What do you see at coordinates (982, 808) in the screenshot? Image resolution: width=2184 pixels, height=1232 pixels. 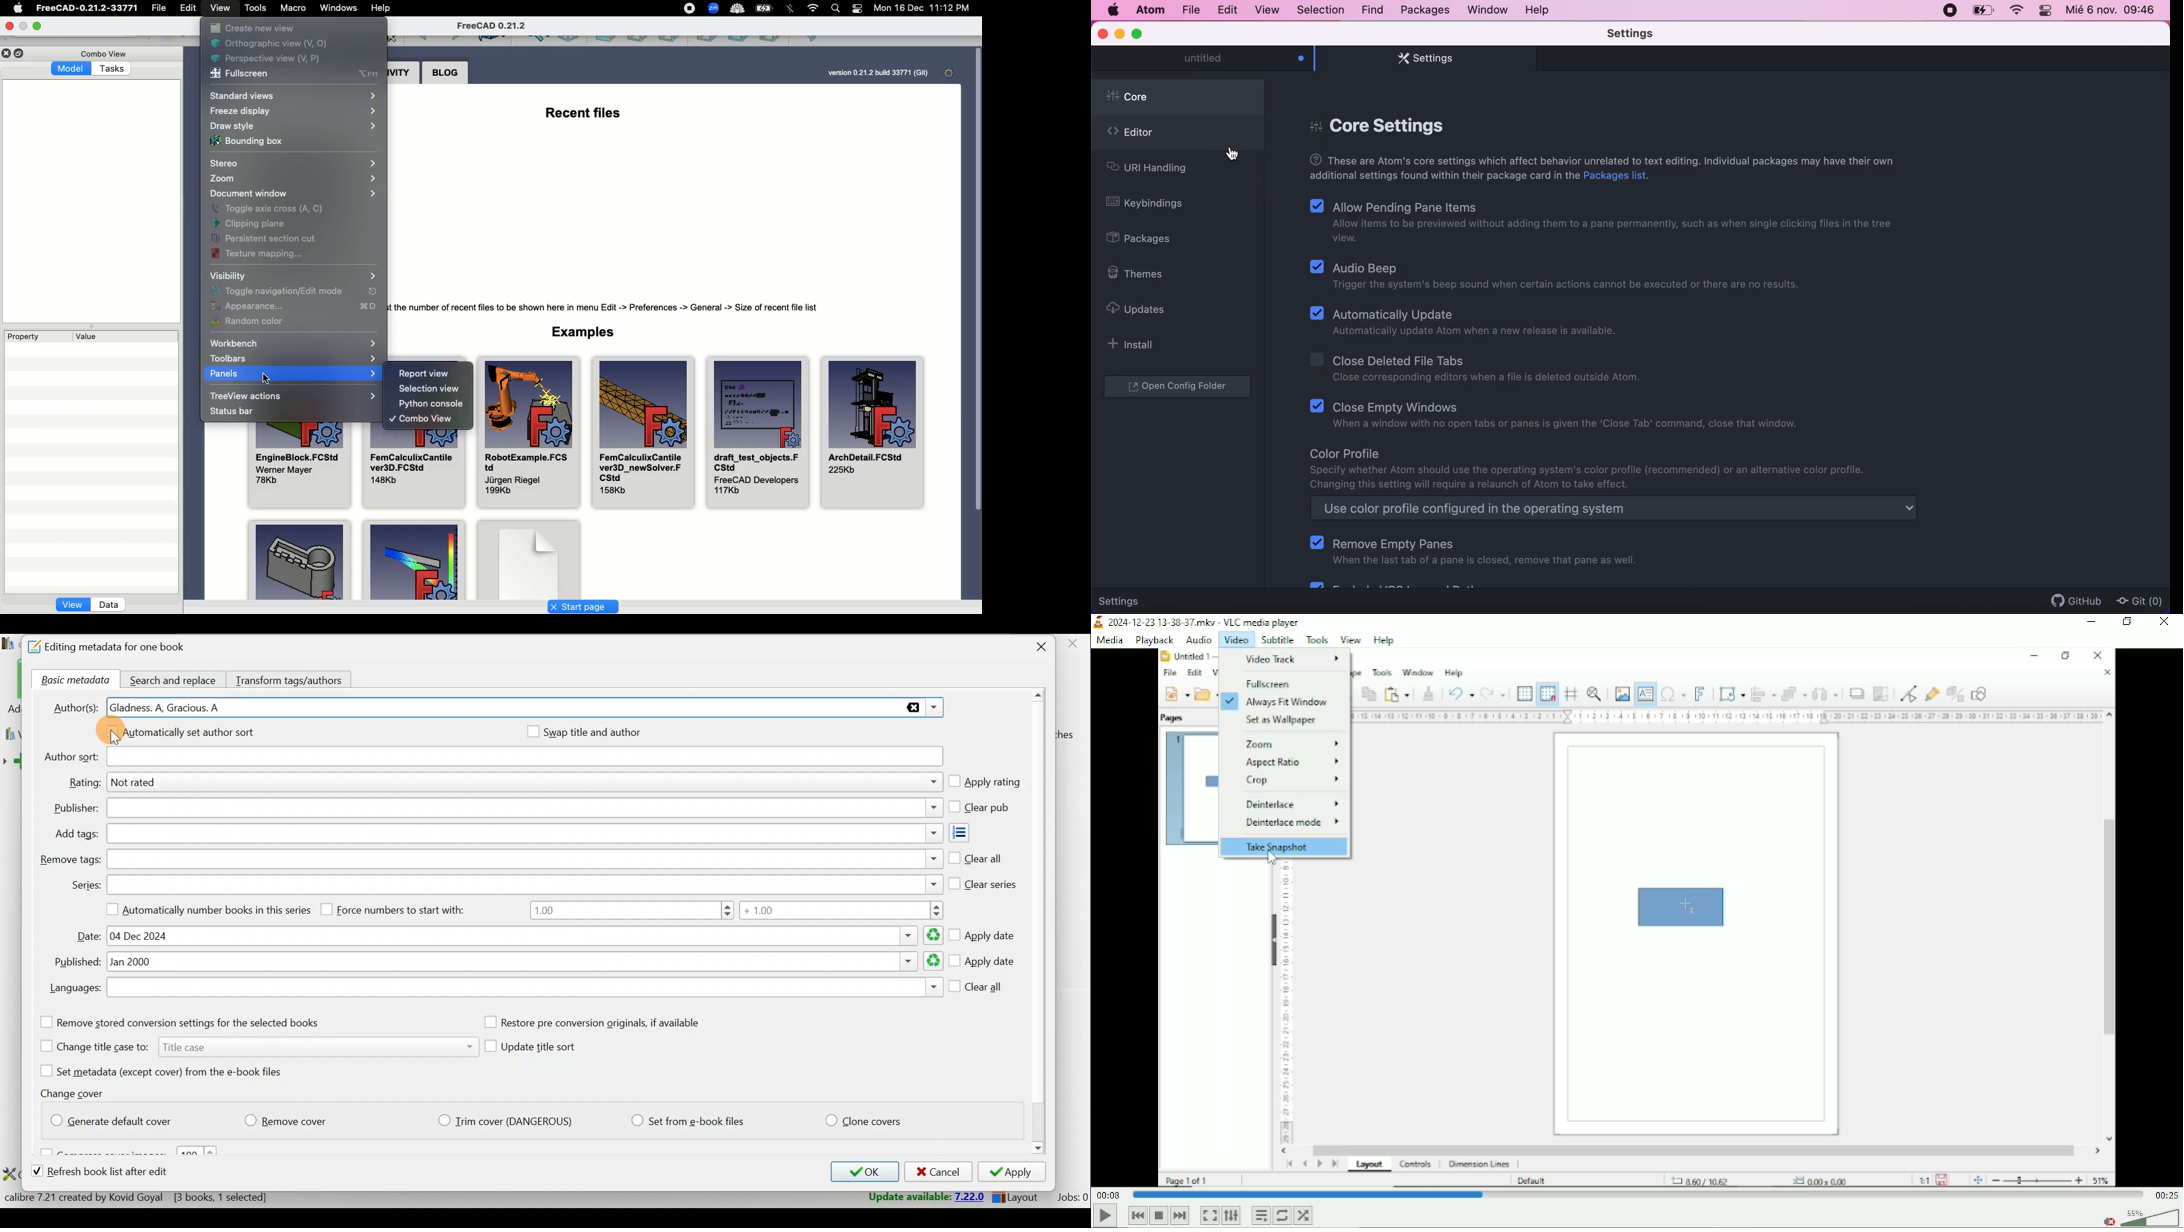 I see `Clear pub` at bounding box center [982, 808].